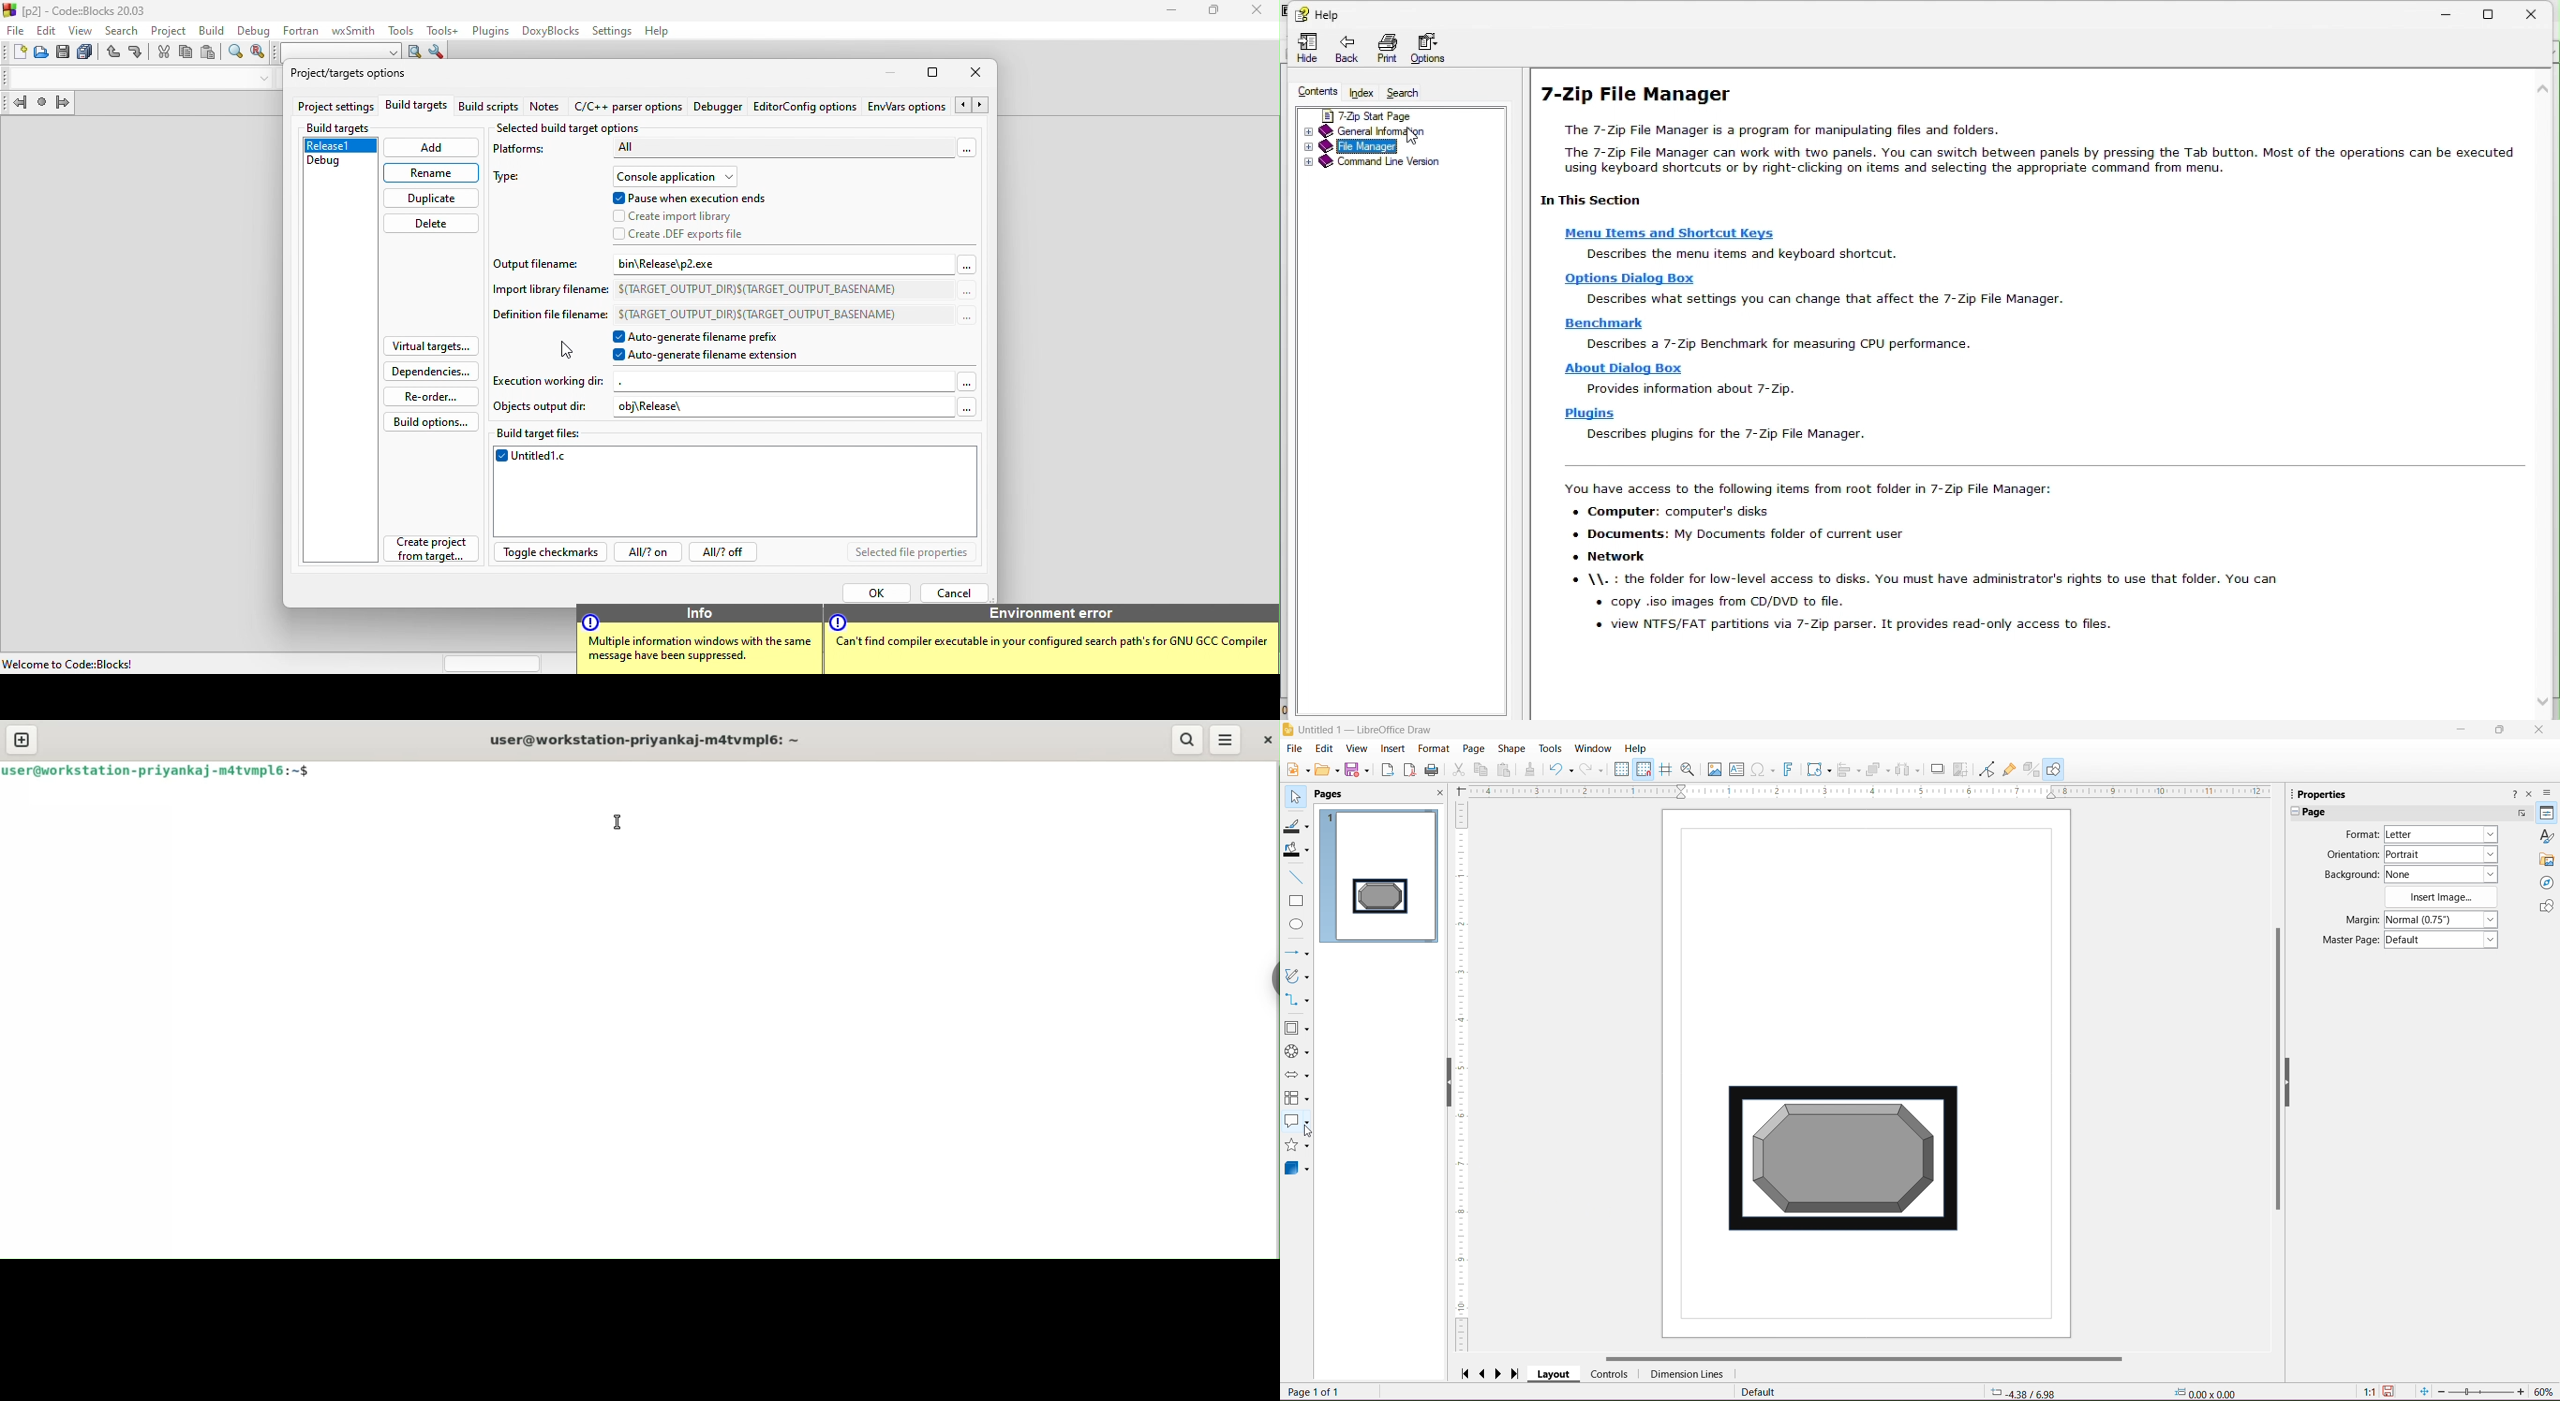  Describe the element at coordinates (885, 73) in the screenshot. I see `minimize` at that location.